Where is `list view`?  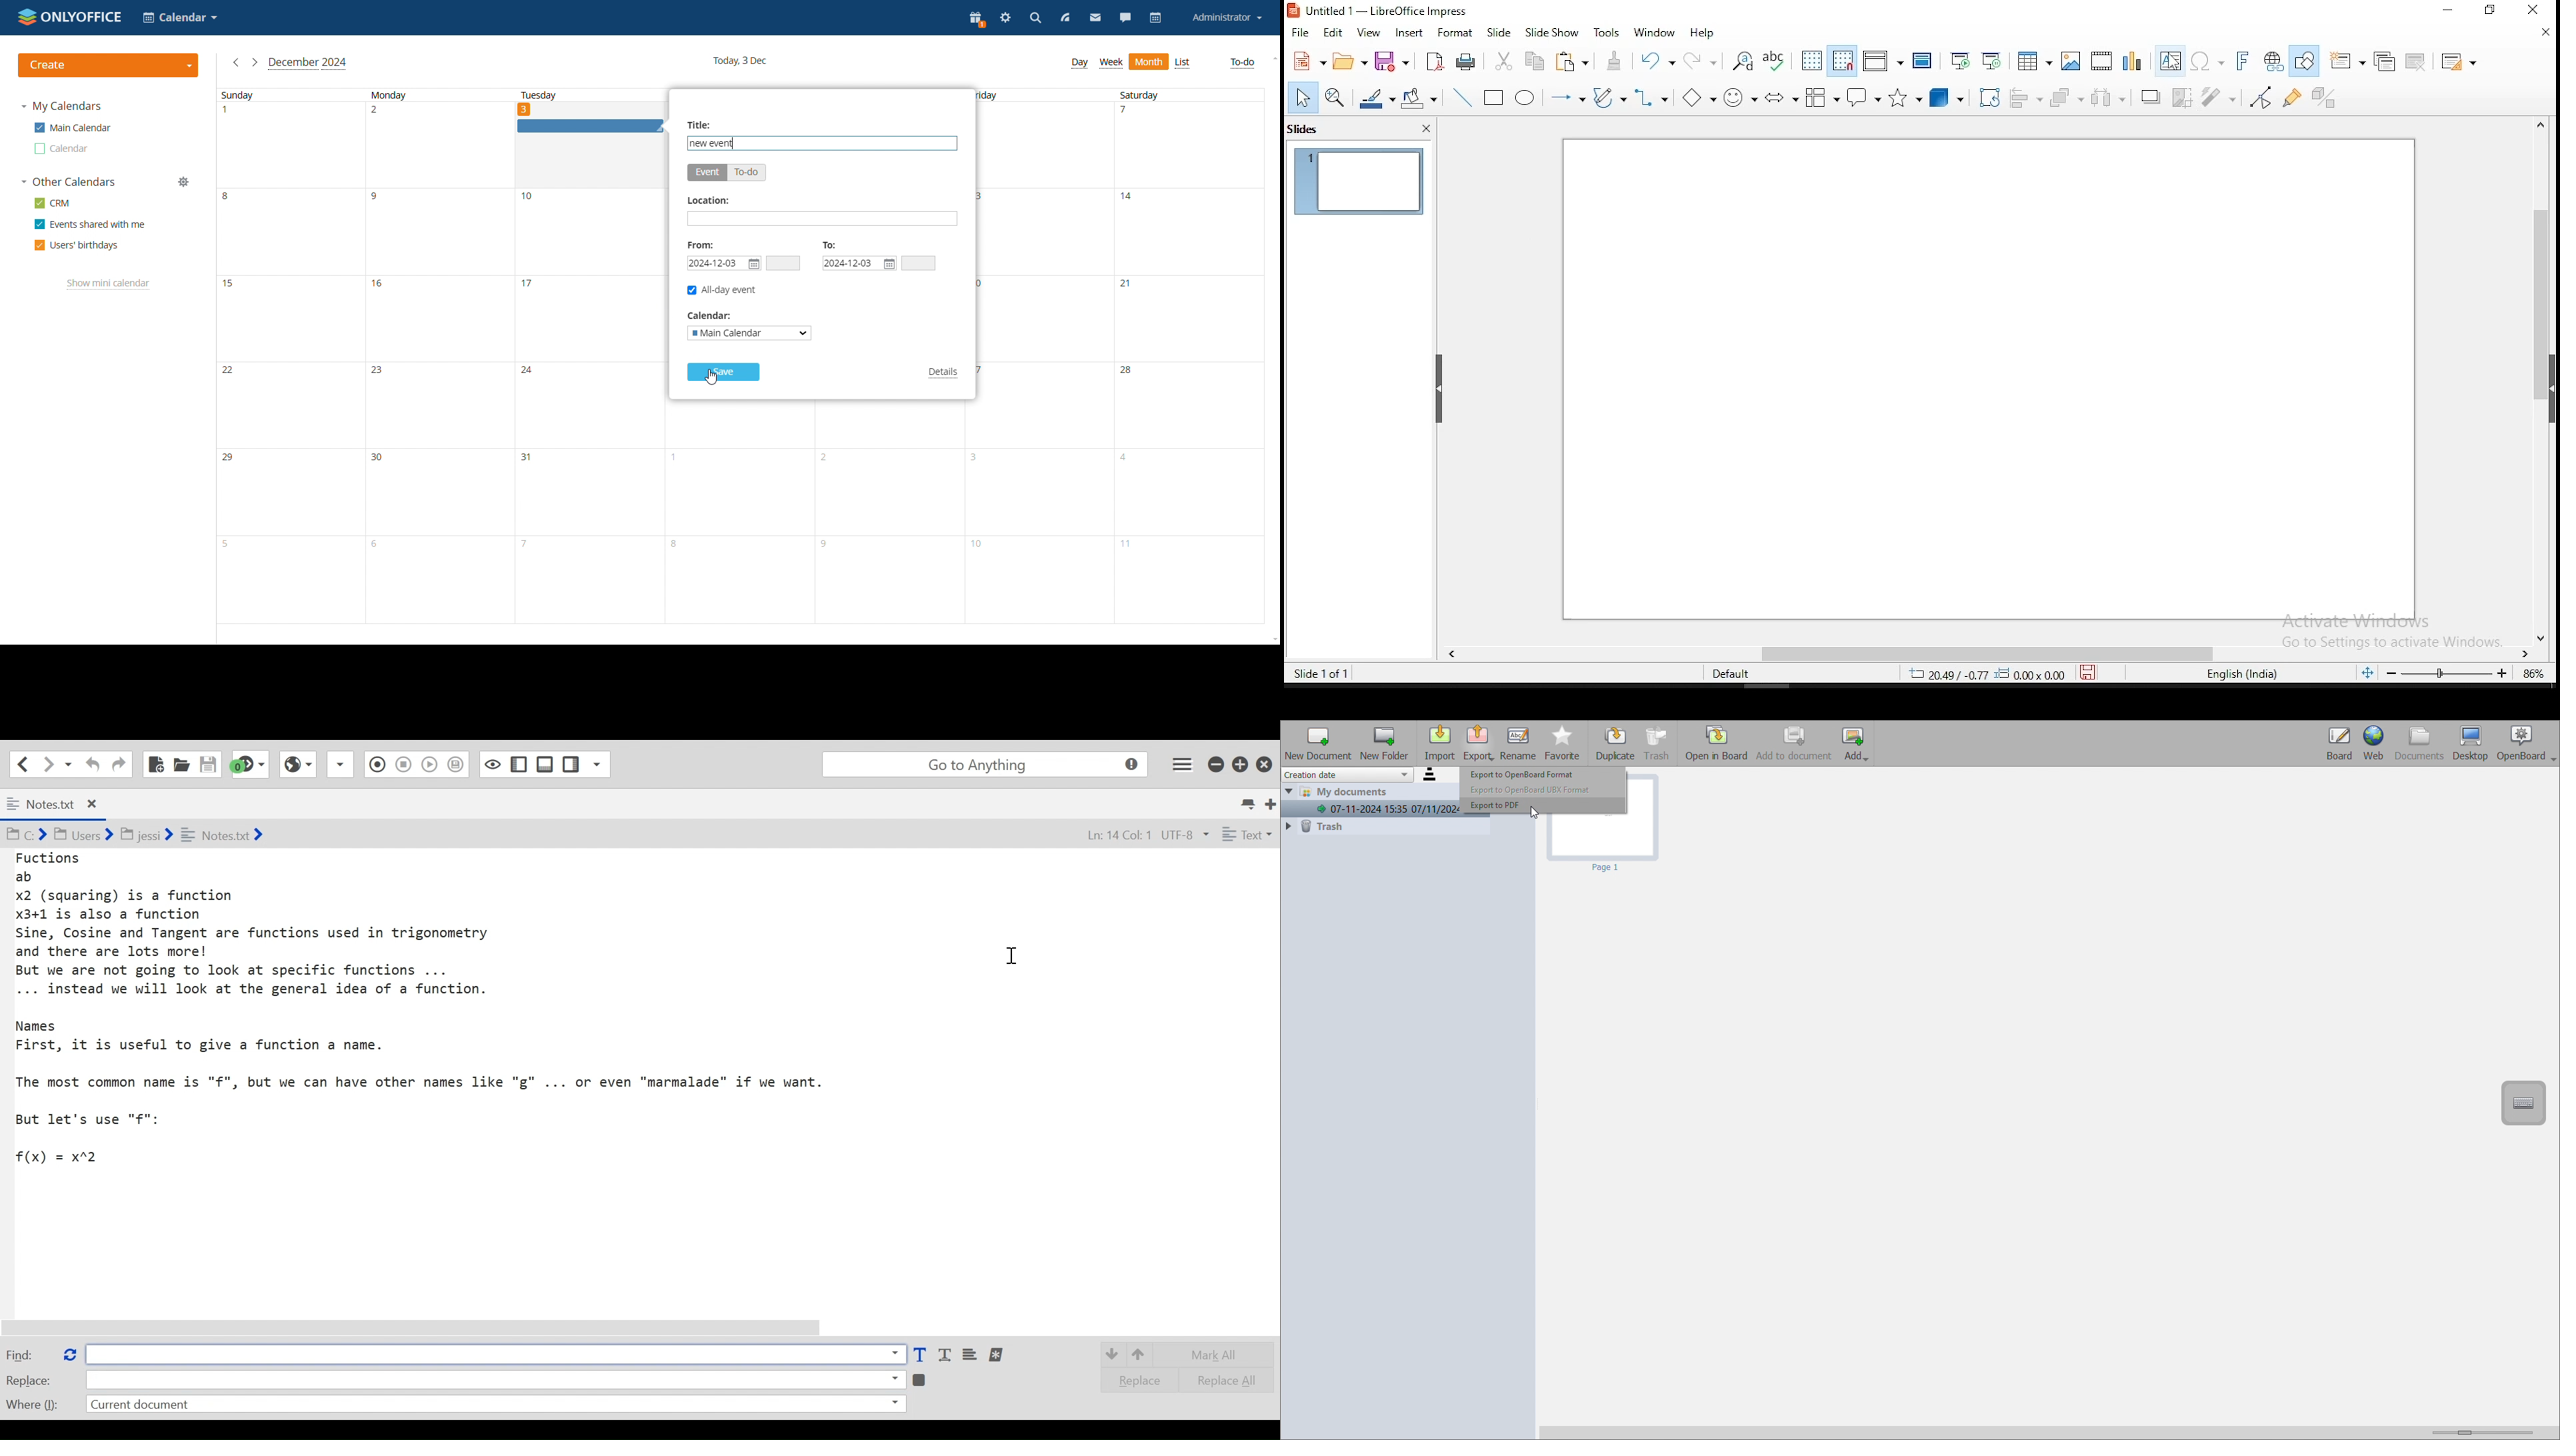 list view is located at coordinates (1183, 63).